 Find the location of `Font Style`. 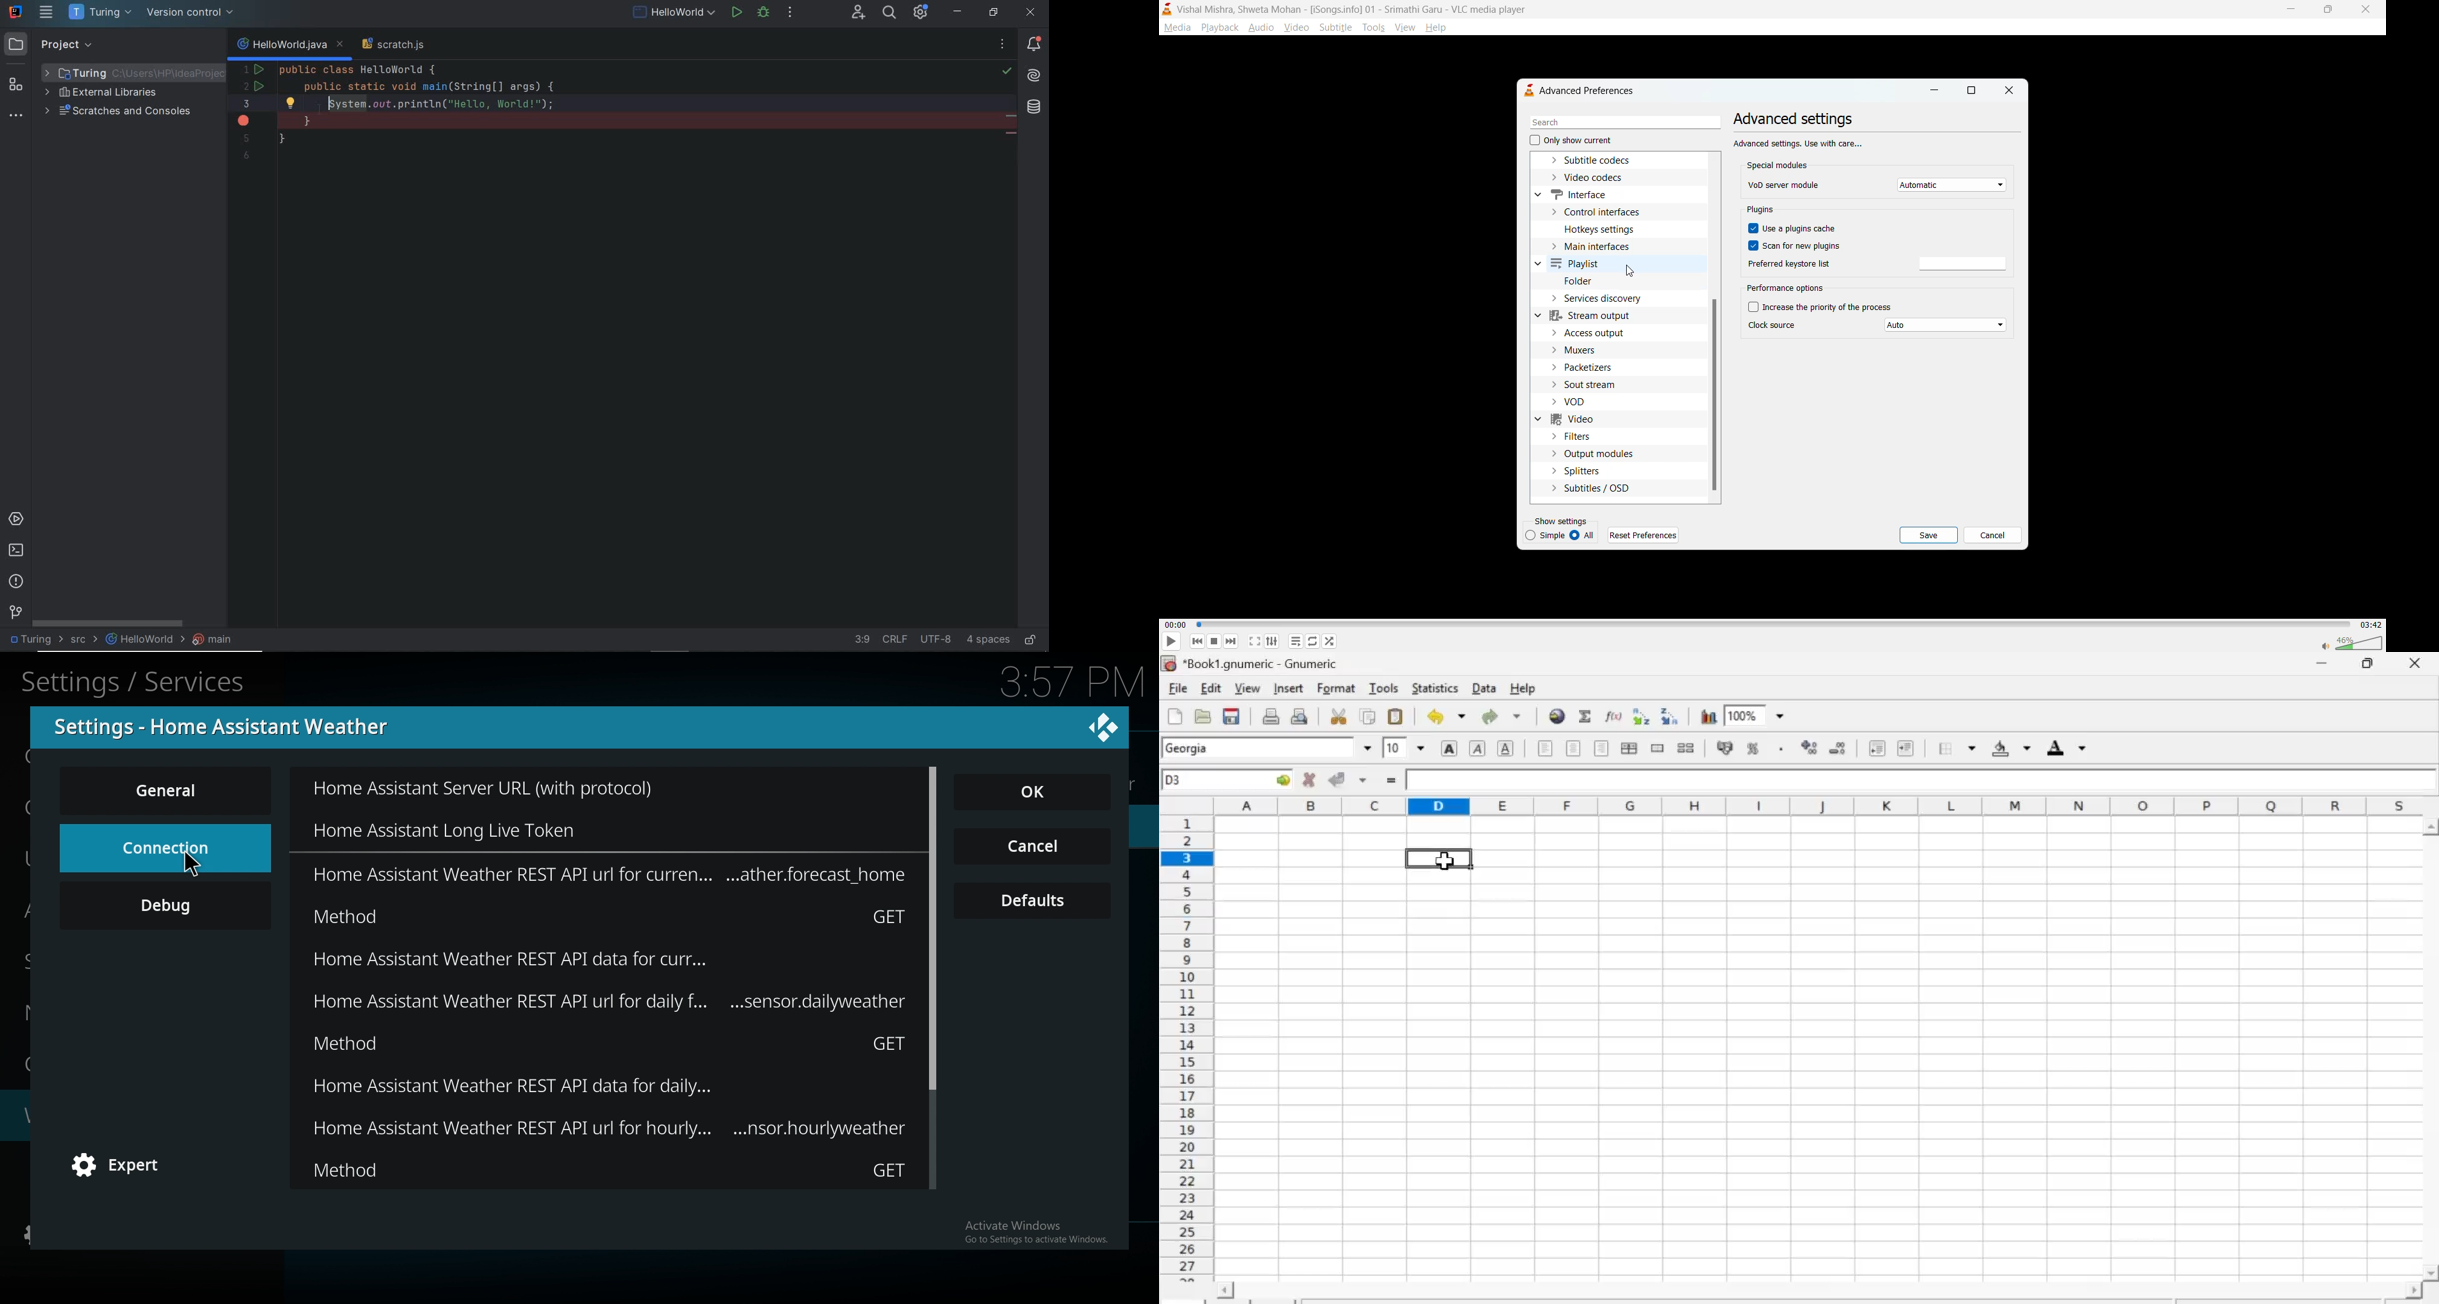

Font Style is located at coordinates (1259, 750).